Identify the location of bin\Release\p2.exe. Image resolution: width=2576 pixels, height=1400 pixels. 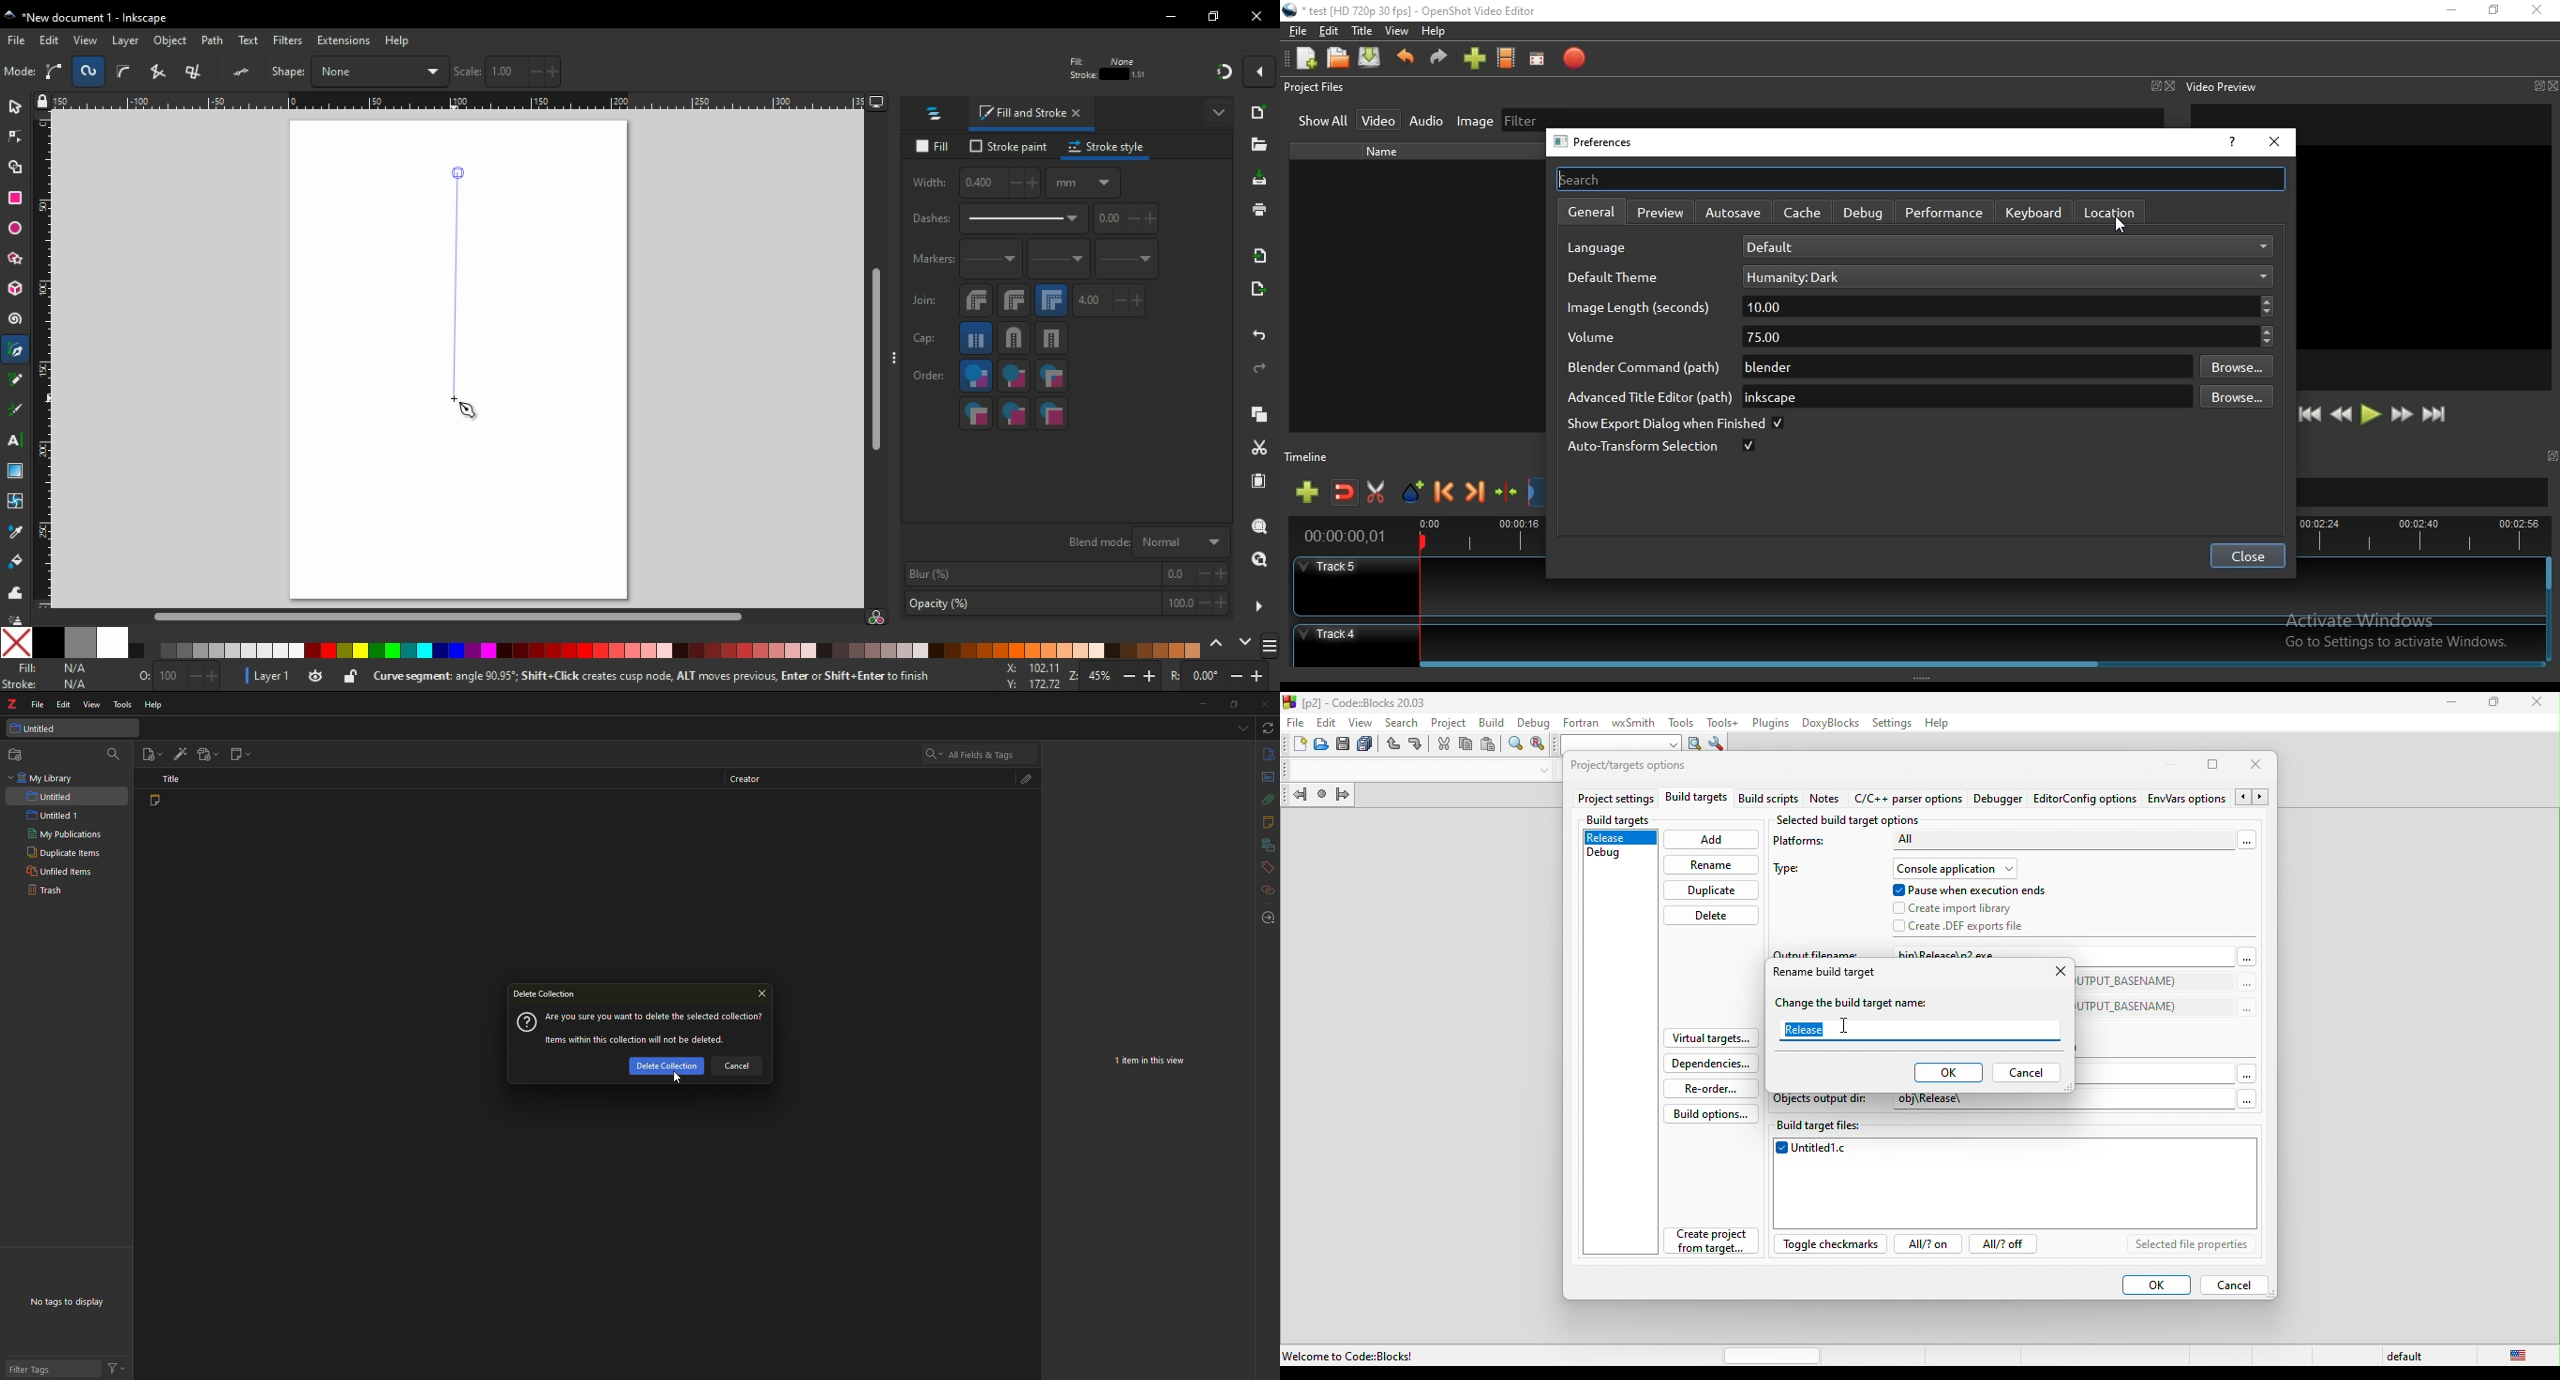
(1978, 953).